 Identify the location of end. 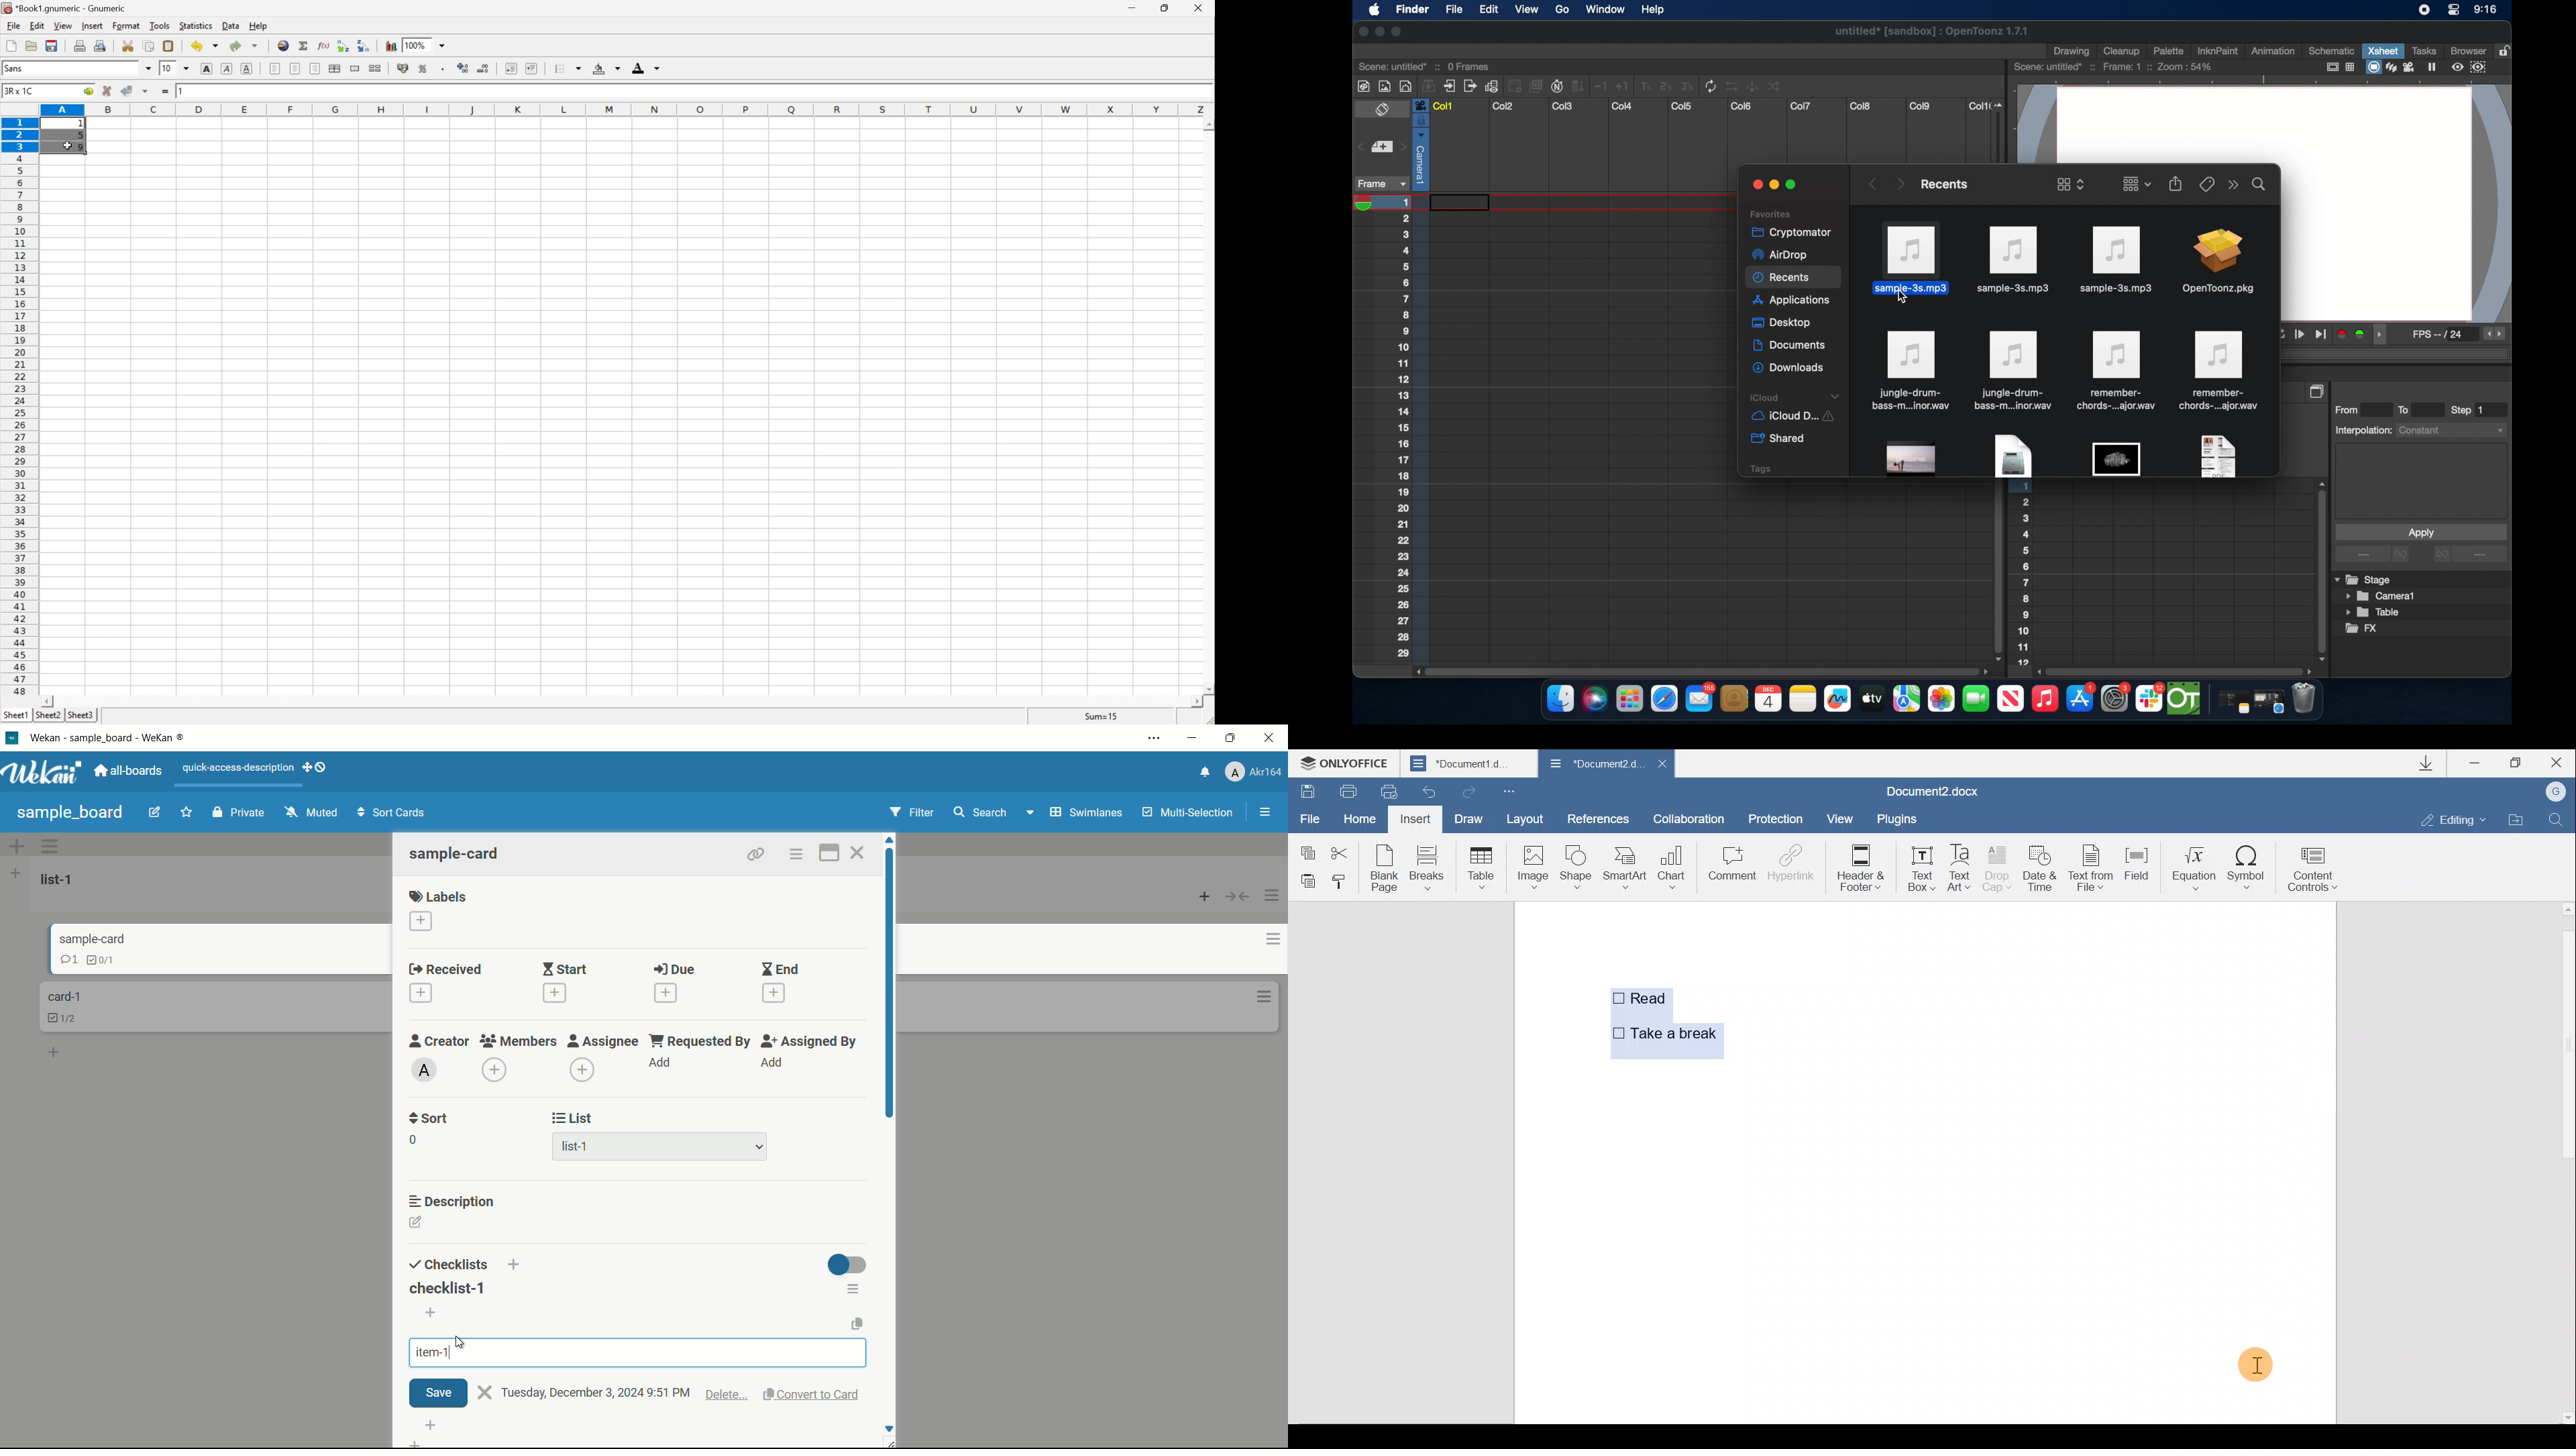
(780, 969).